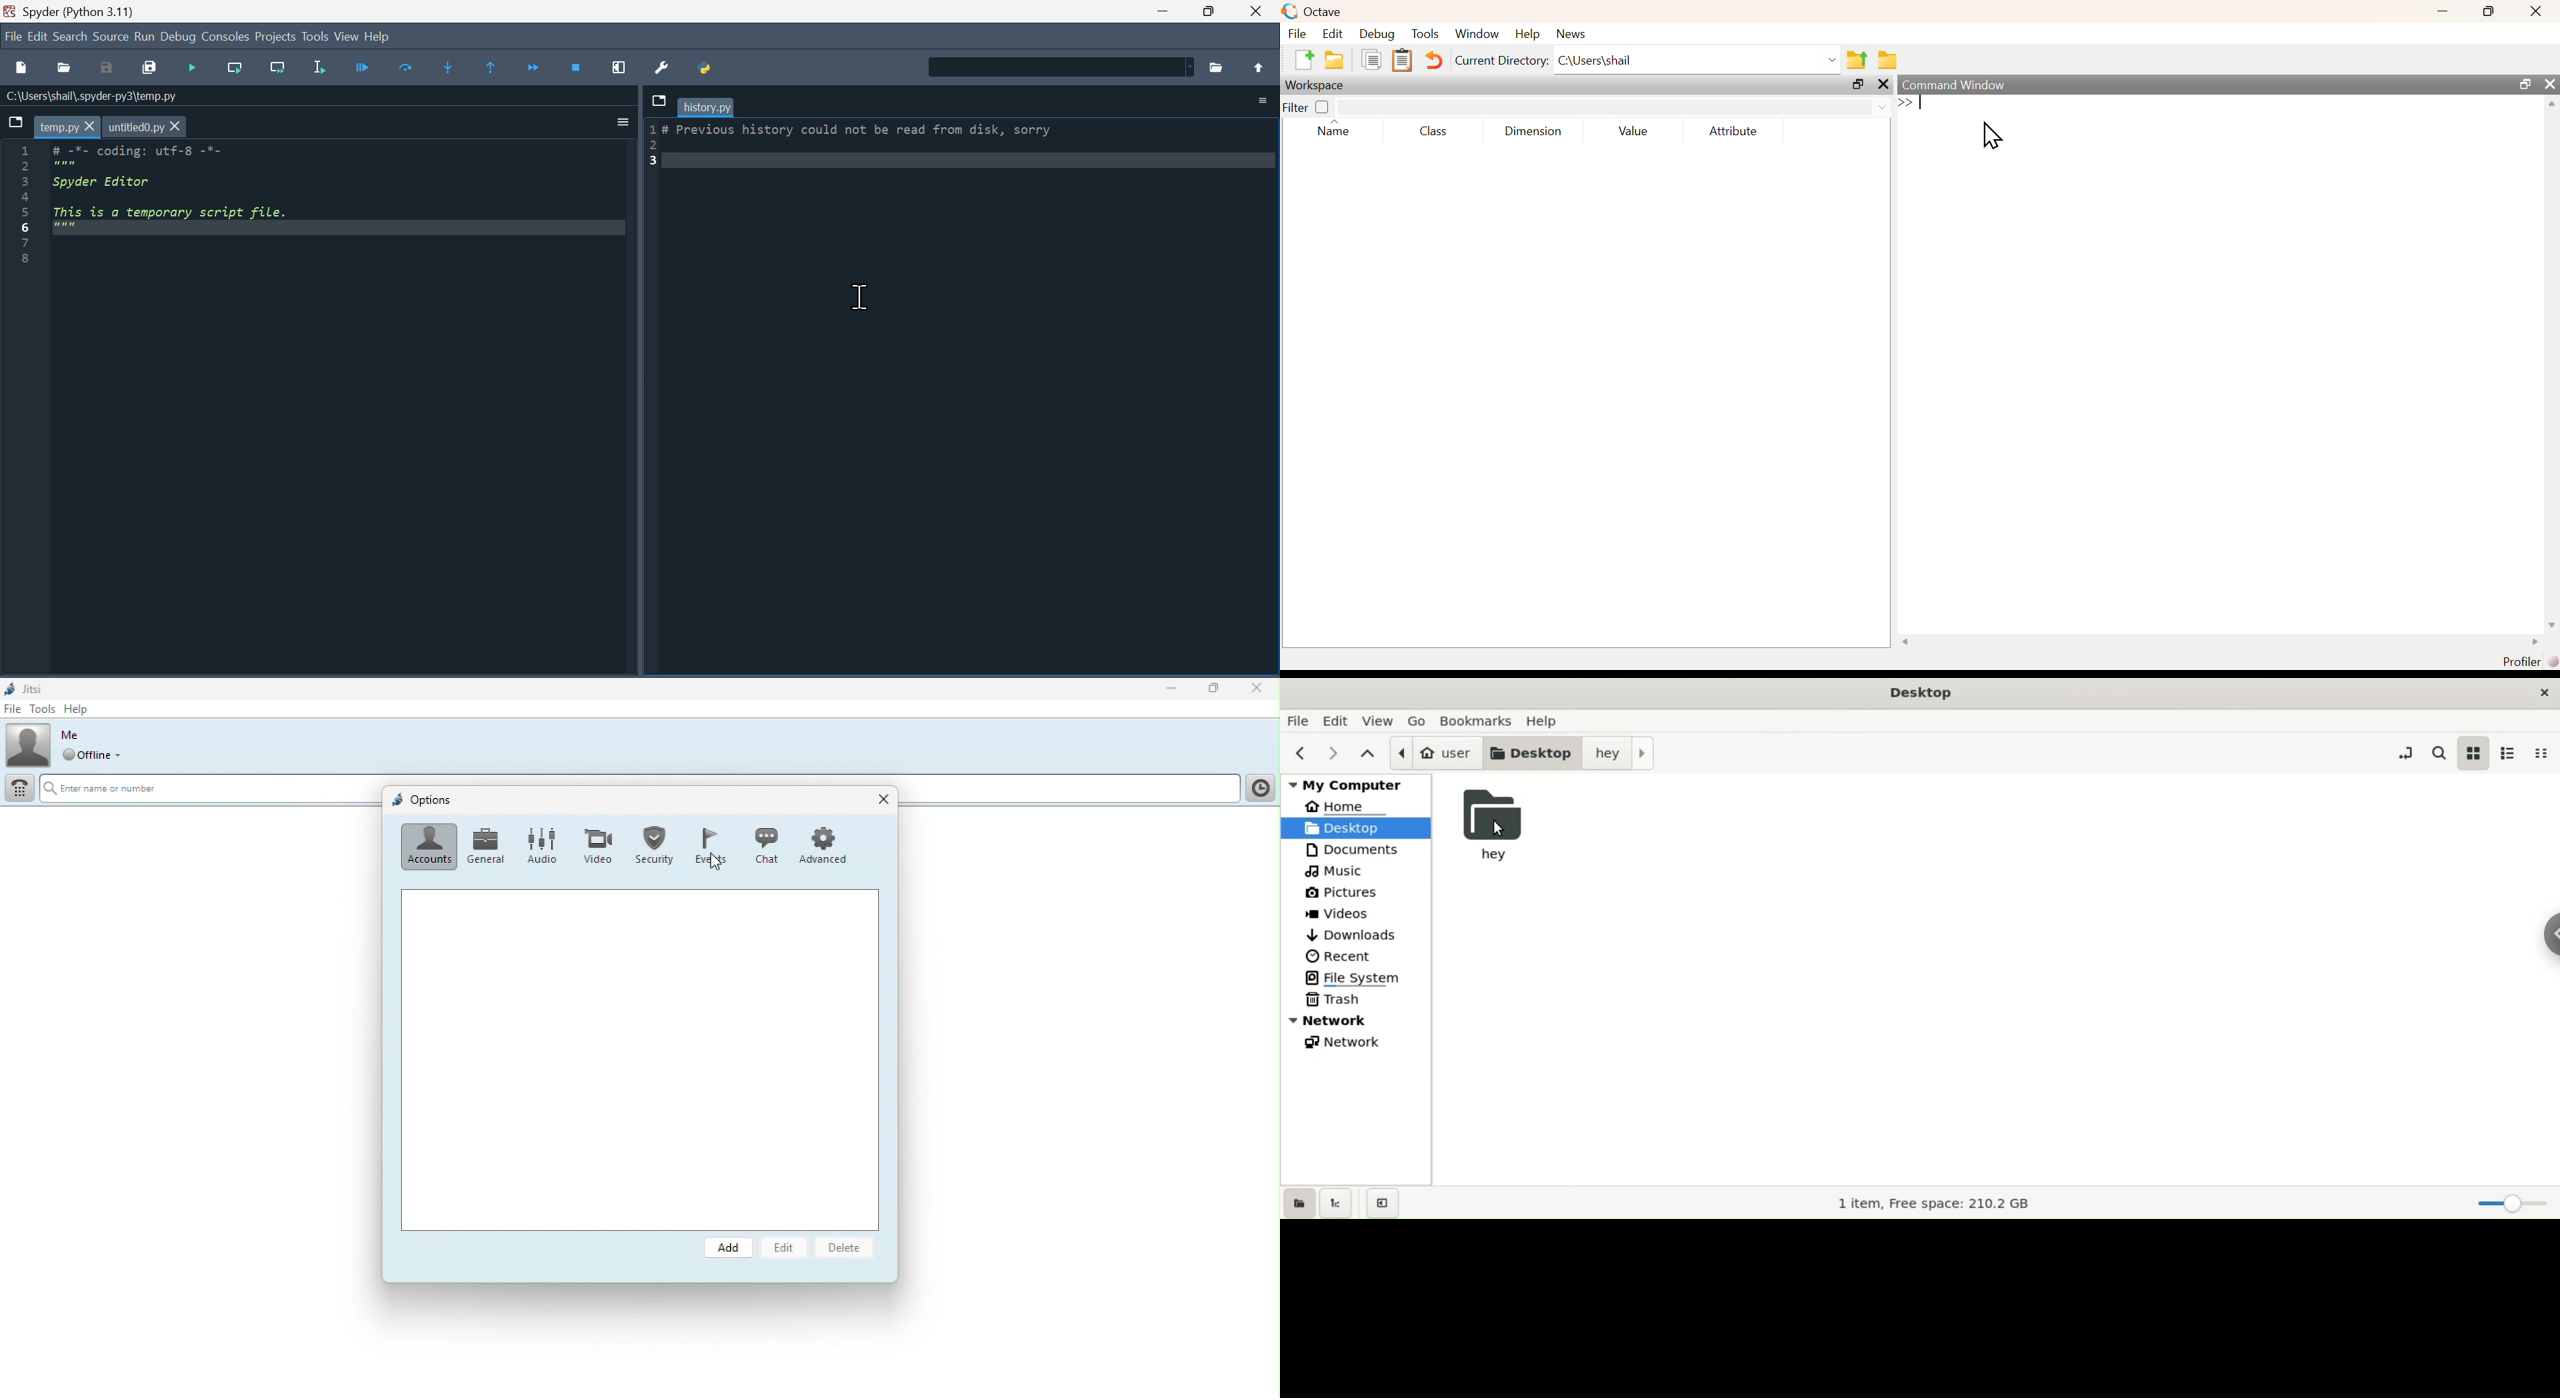  Describe the element at coordinates (225, 35) in the screenshot. I see `Consol` at that location.